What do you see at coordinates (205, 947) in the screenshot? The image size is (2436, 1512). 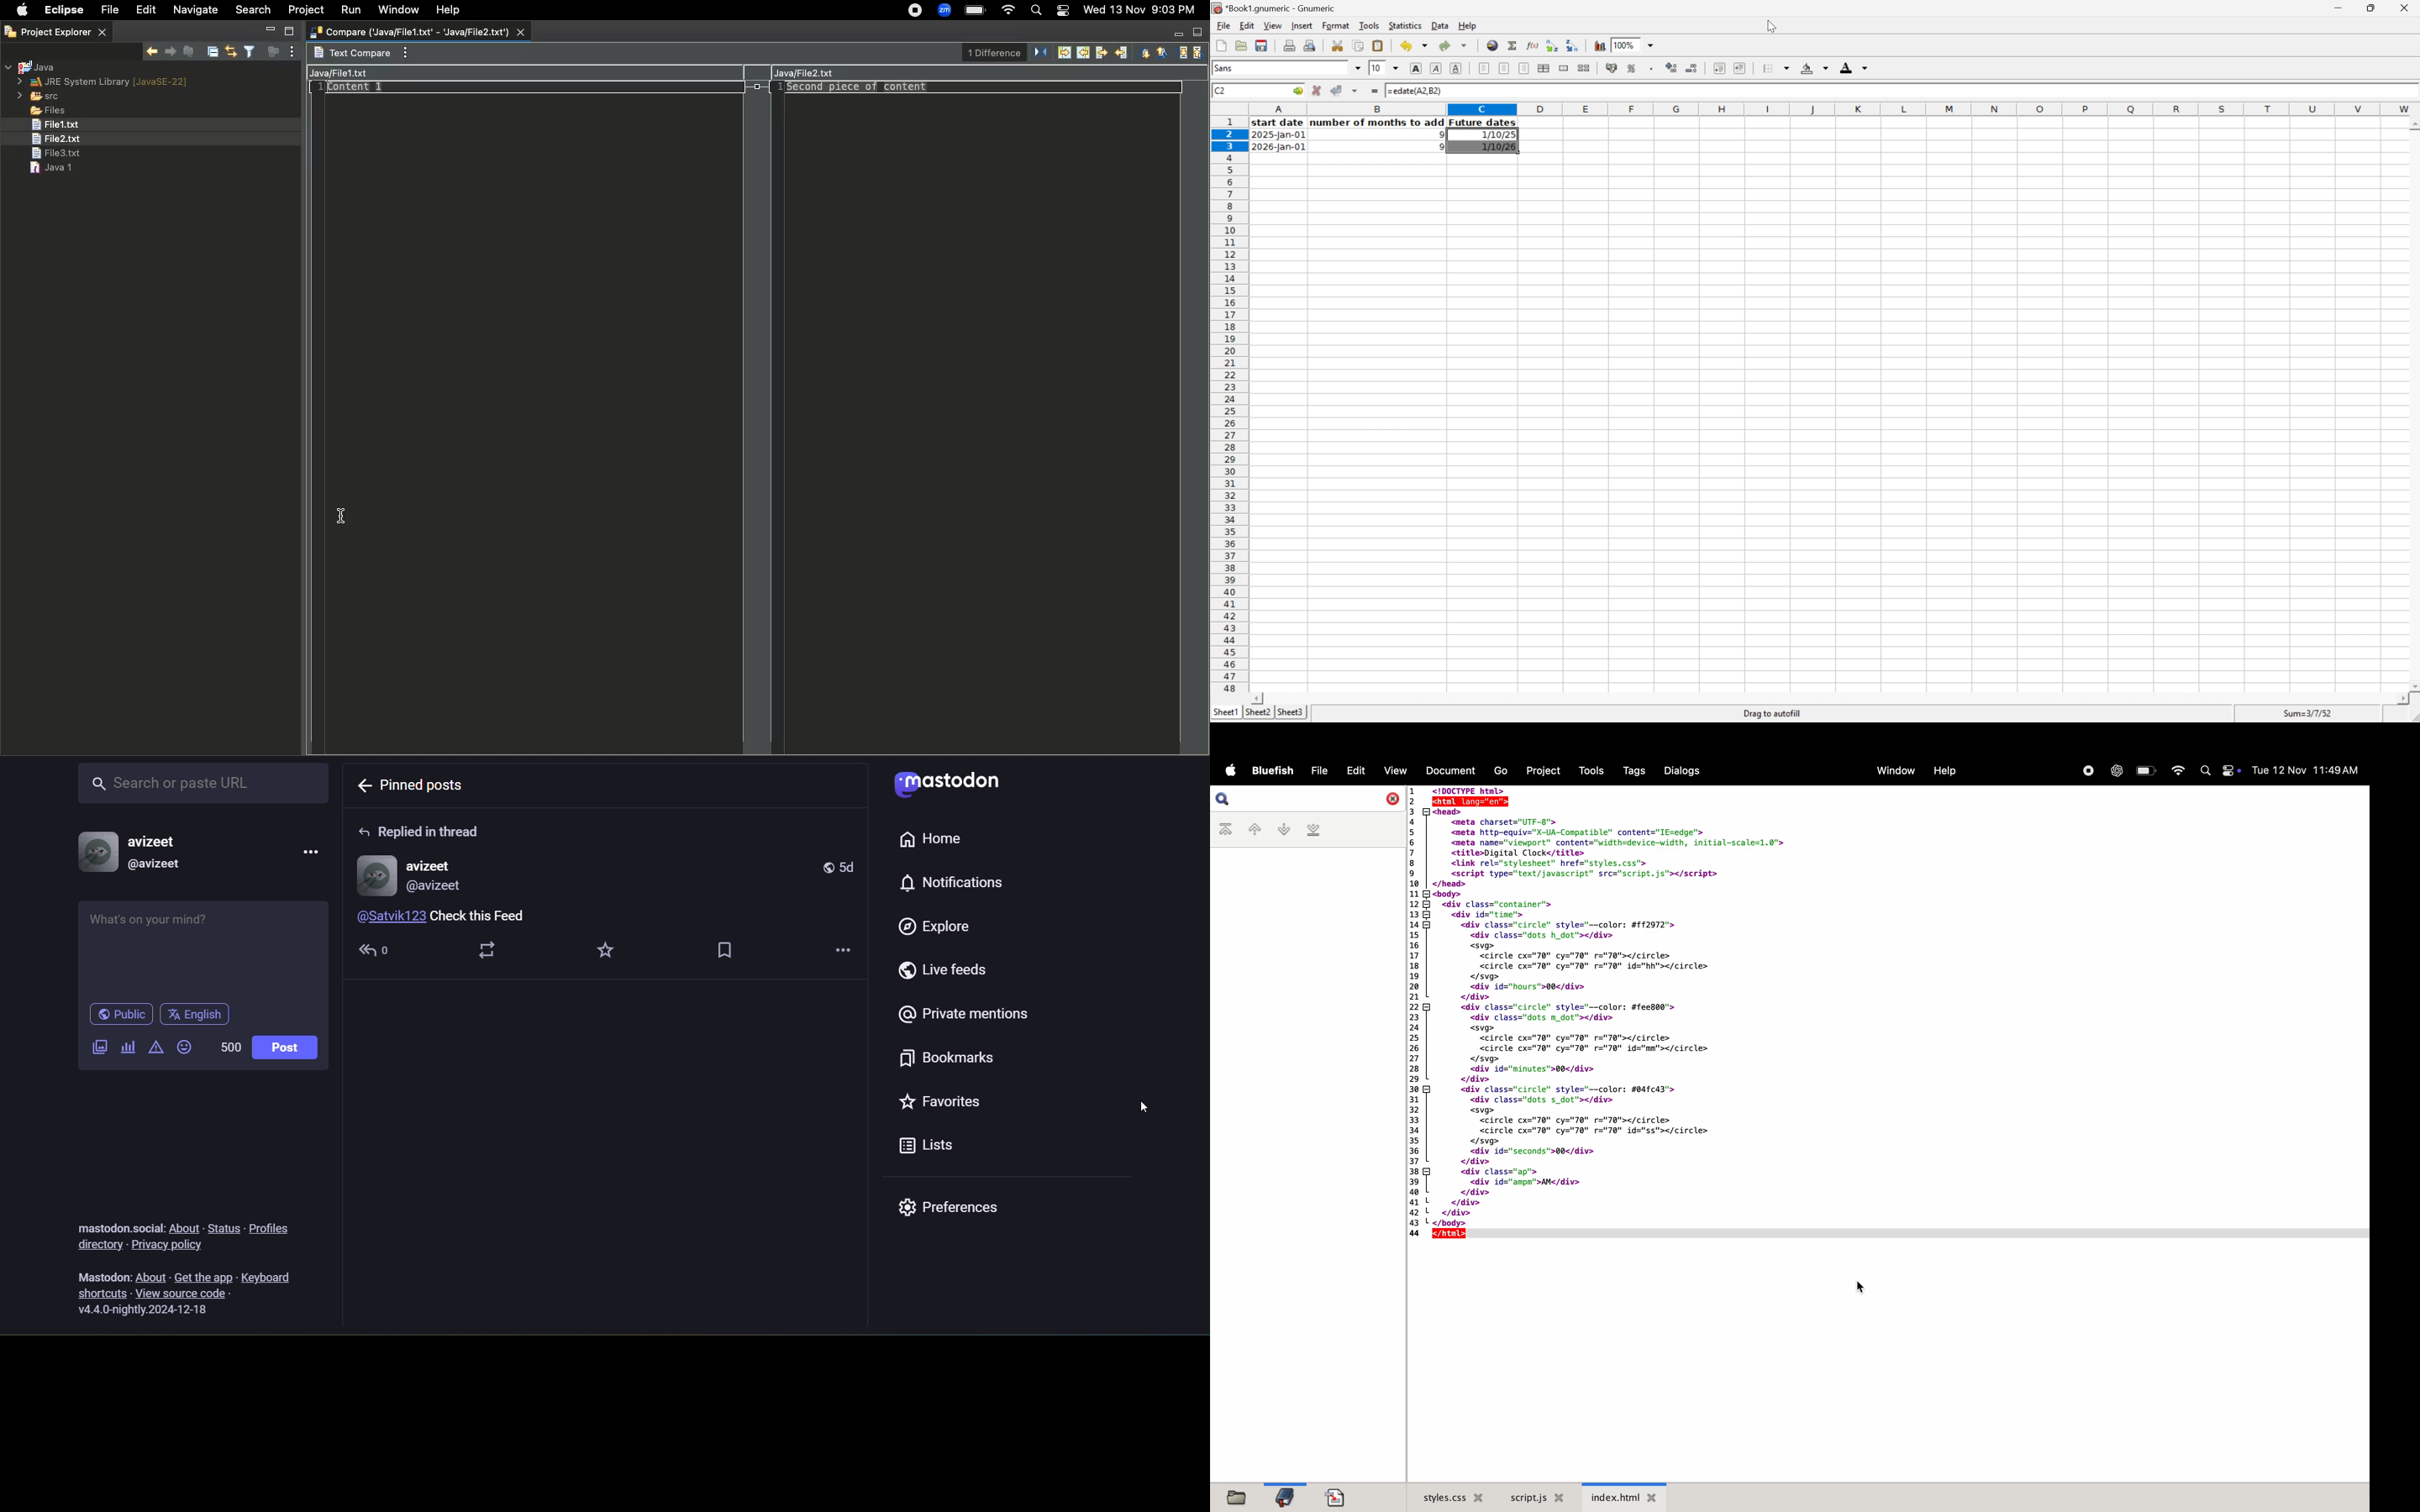 I see `whats on your mind` at bounding box center [205, 947].